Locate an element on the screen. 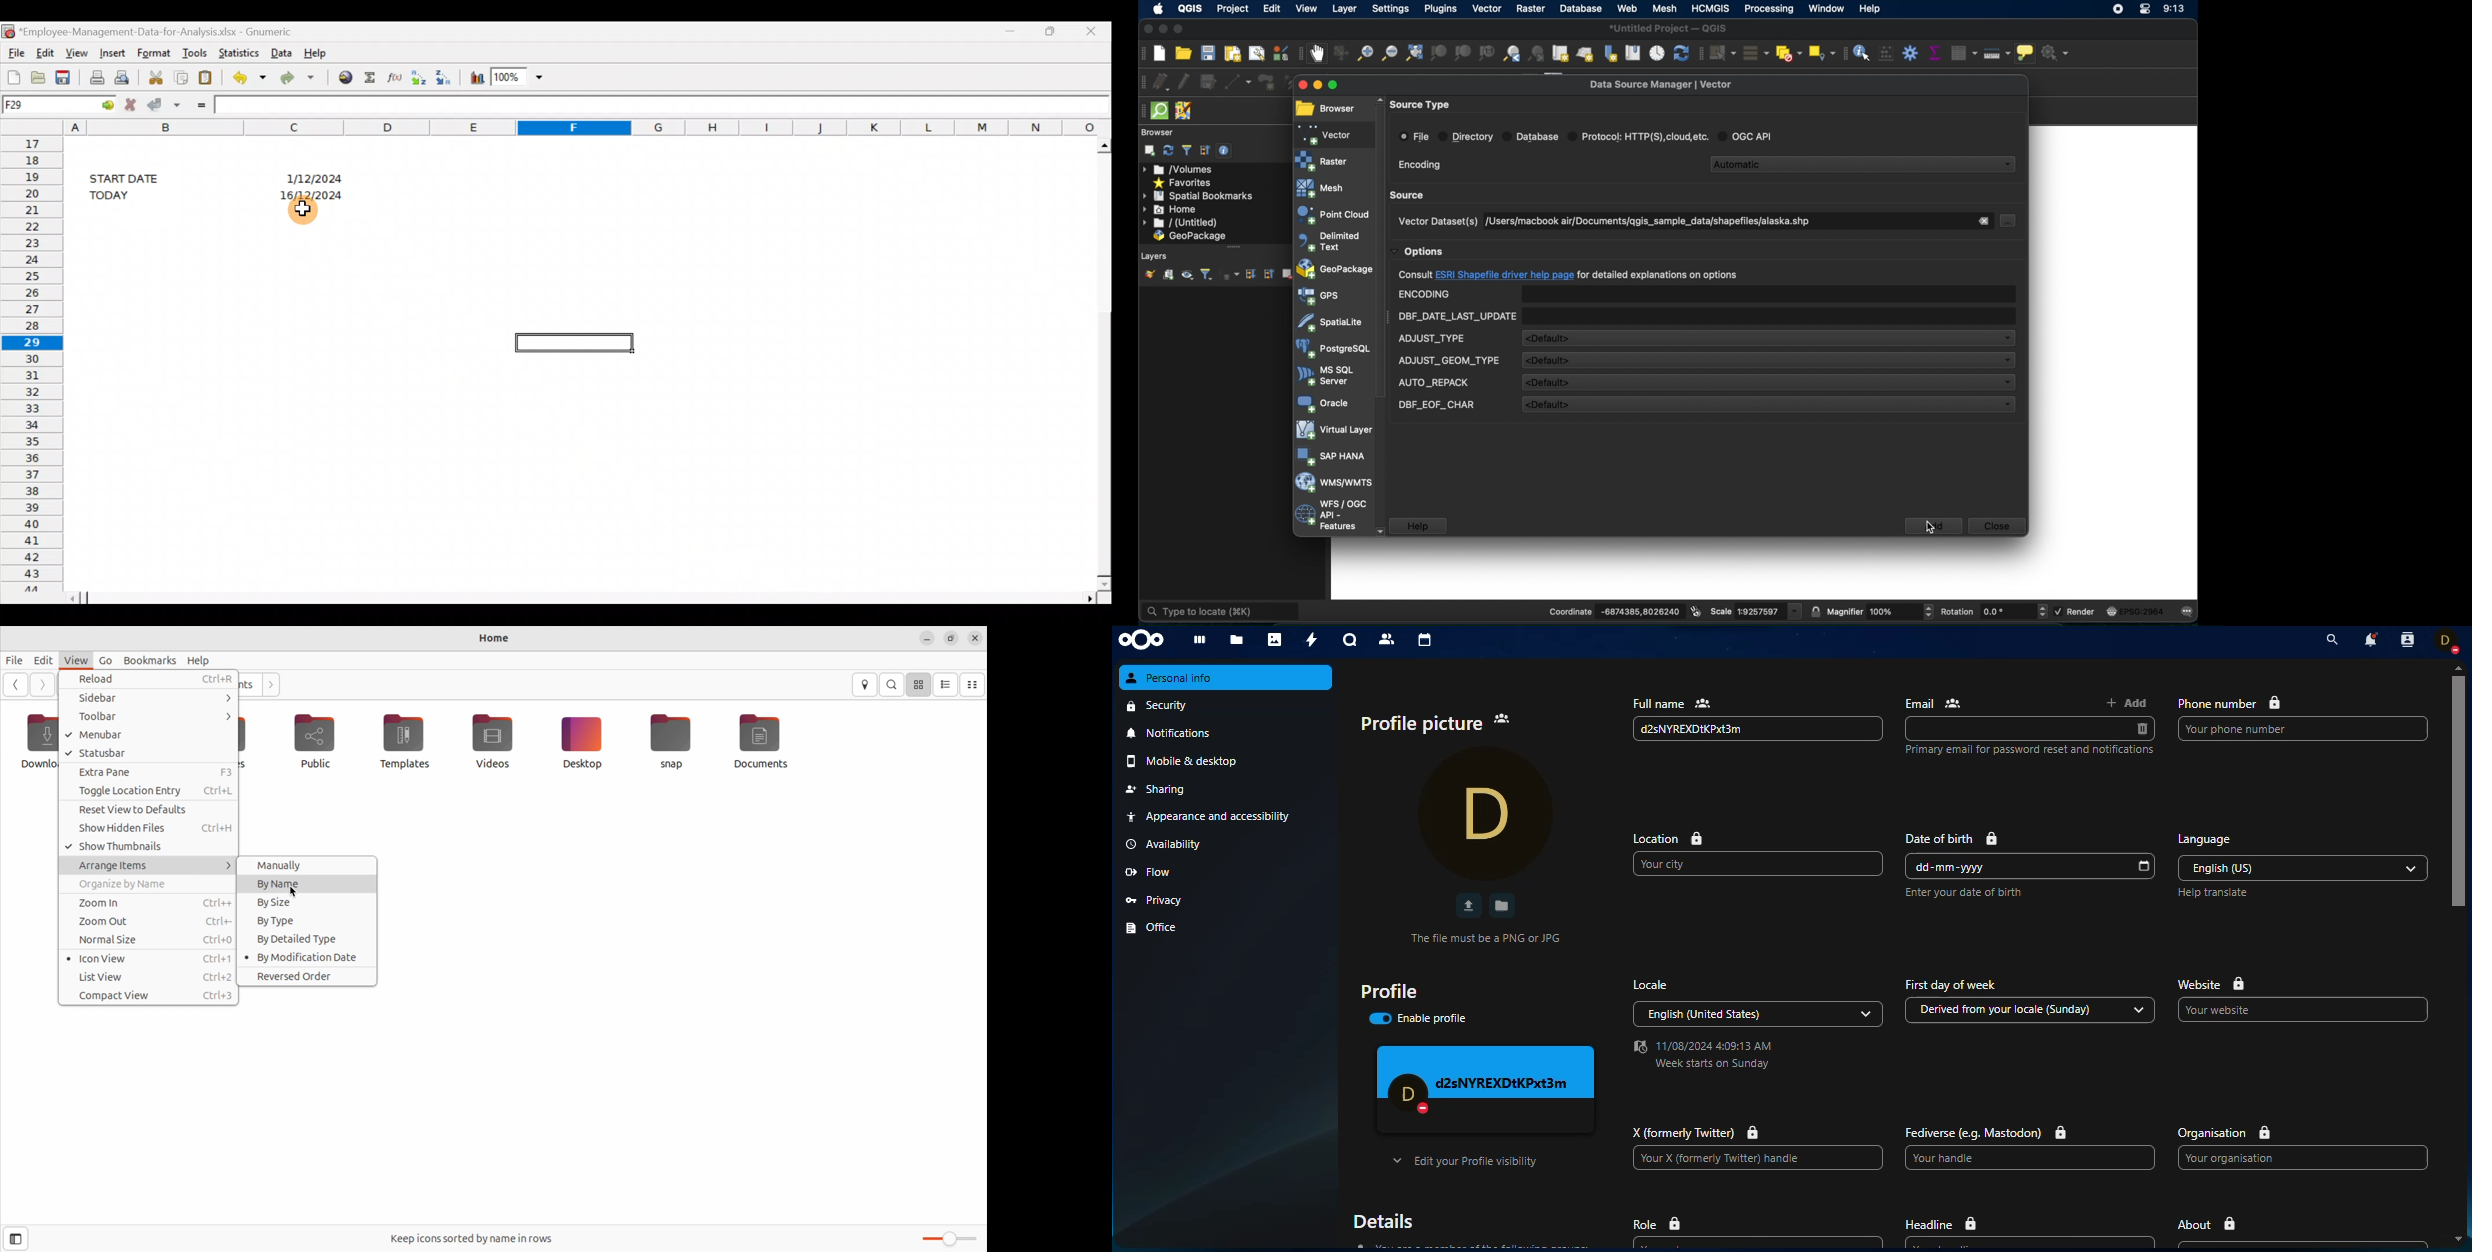 The height and width of the screenshot is (1260, 2492). auto_repack is located at coordinates (1433, 383).